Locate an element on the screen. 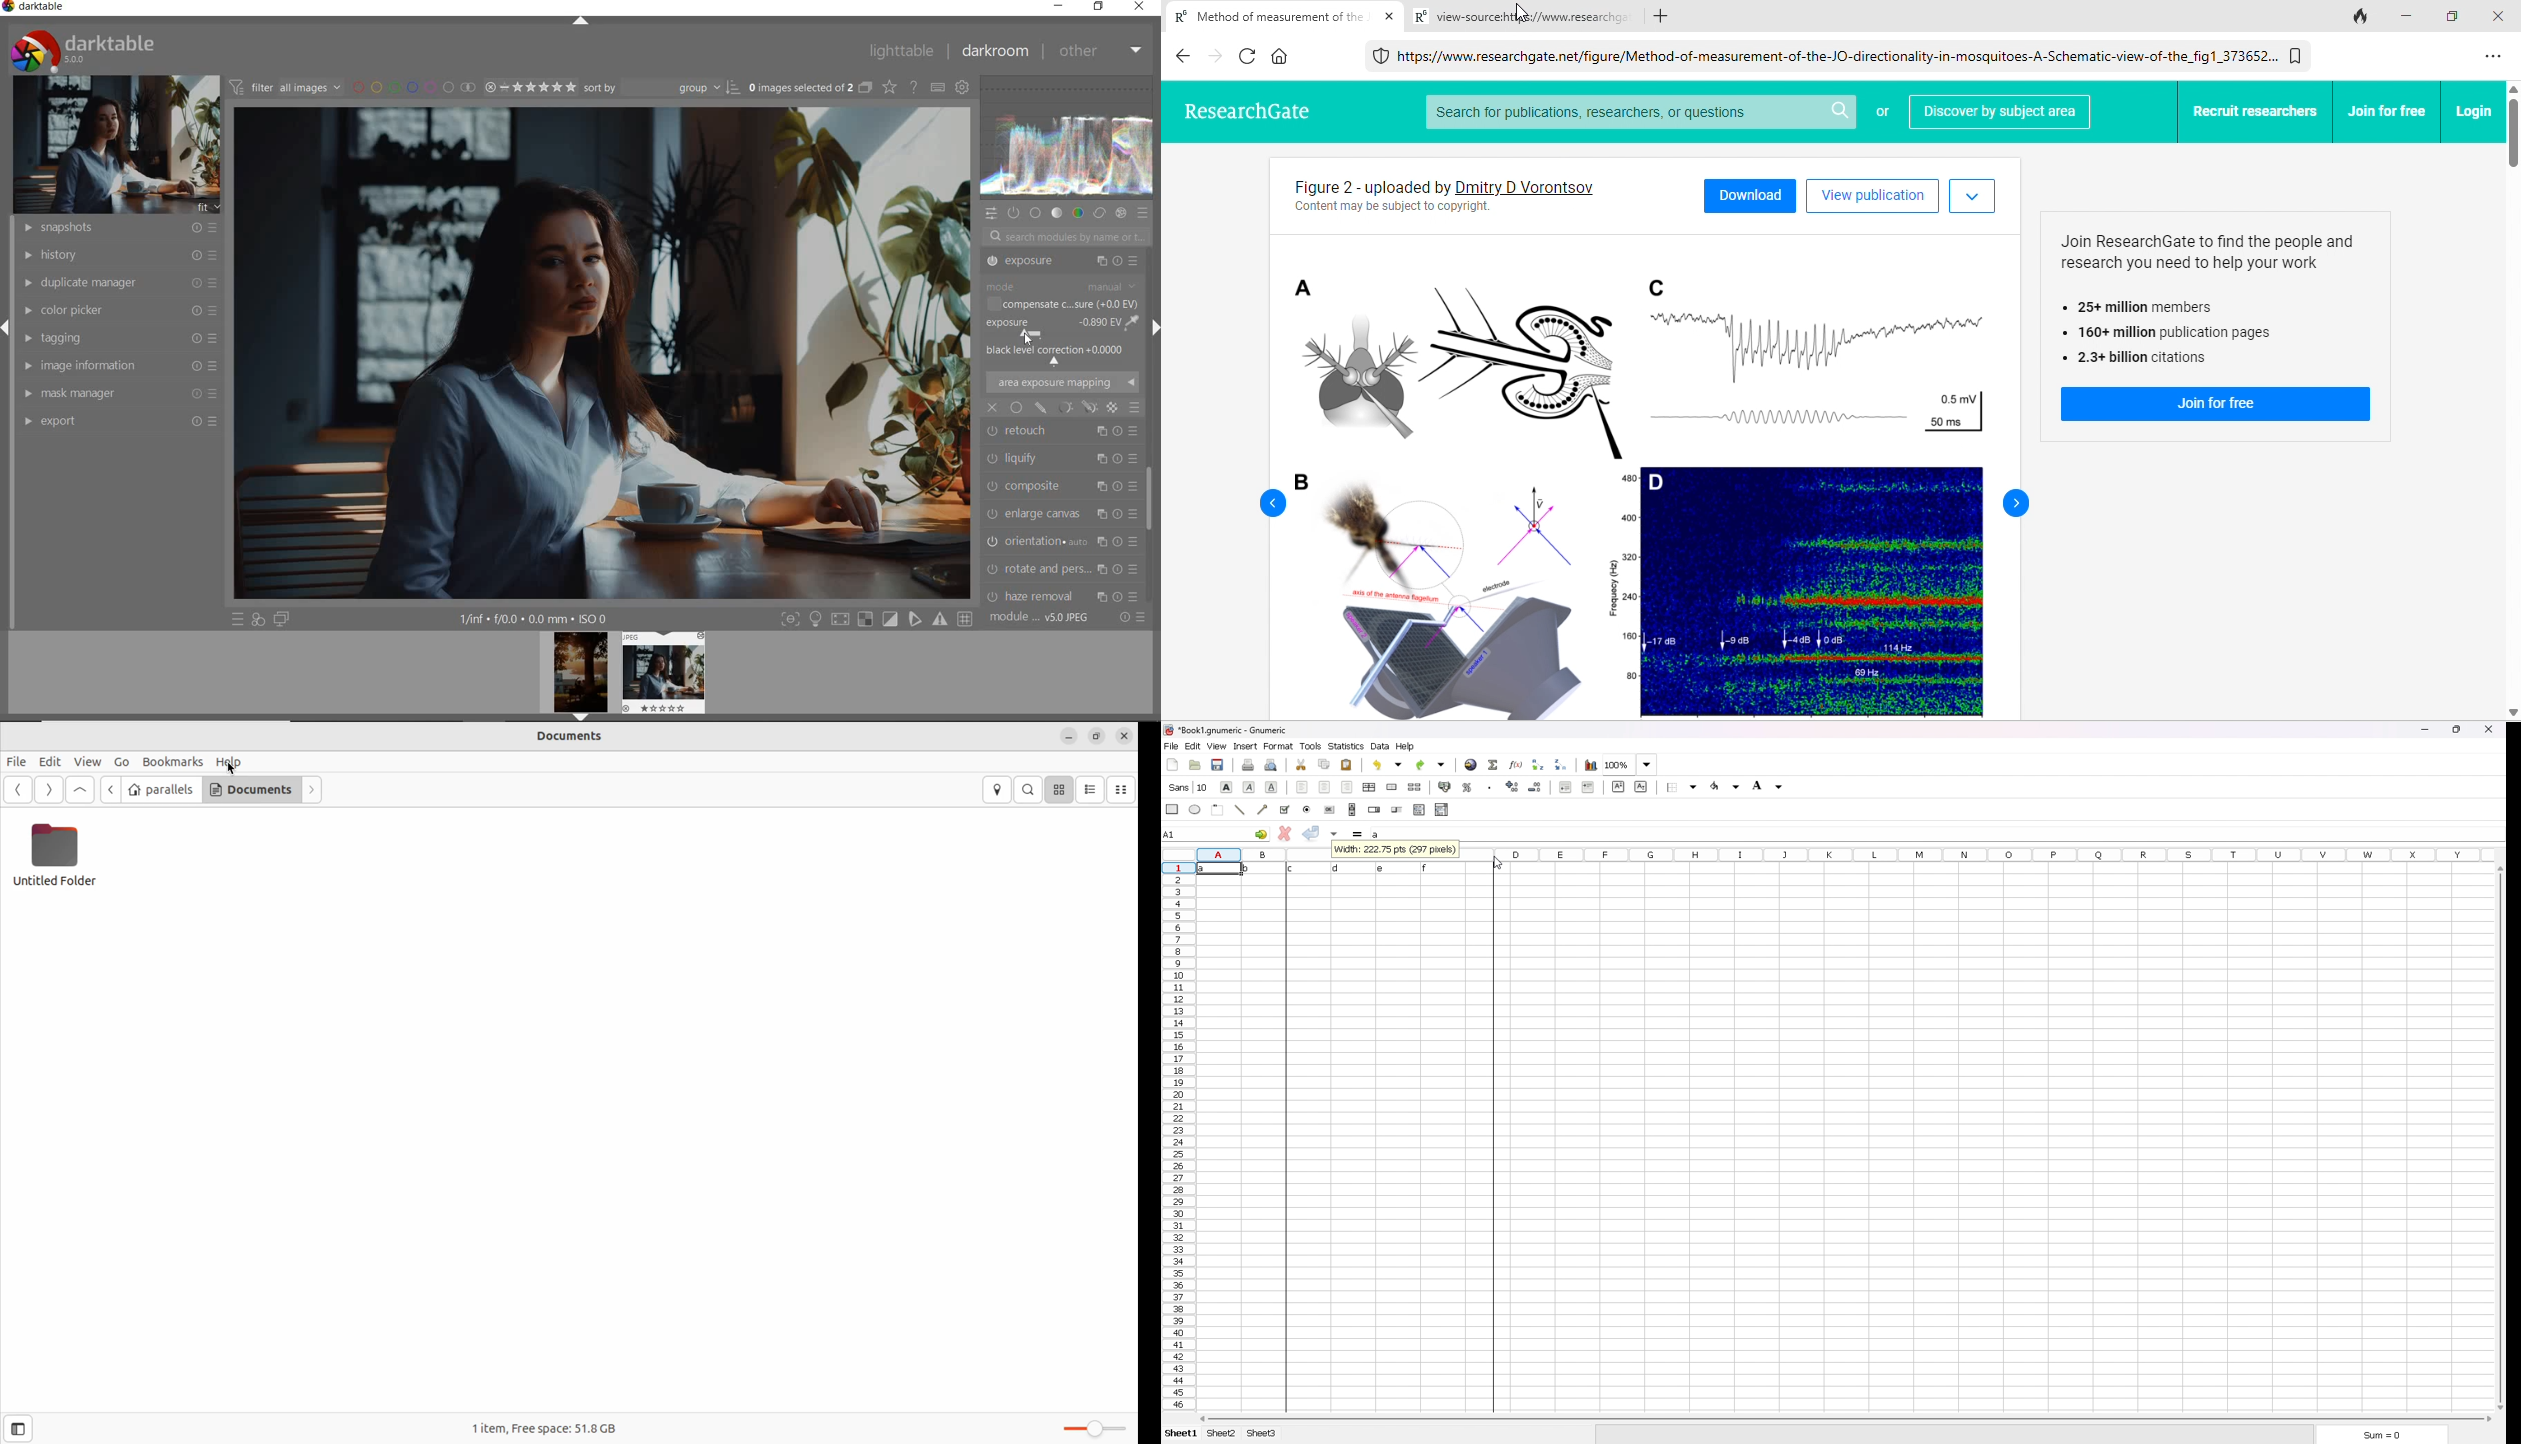  spin button is located at coordinates (1374, 809).